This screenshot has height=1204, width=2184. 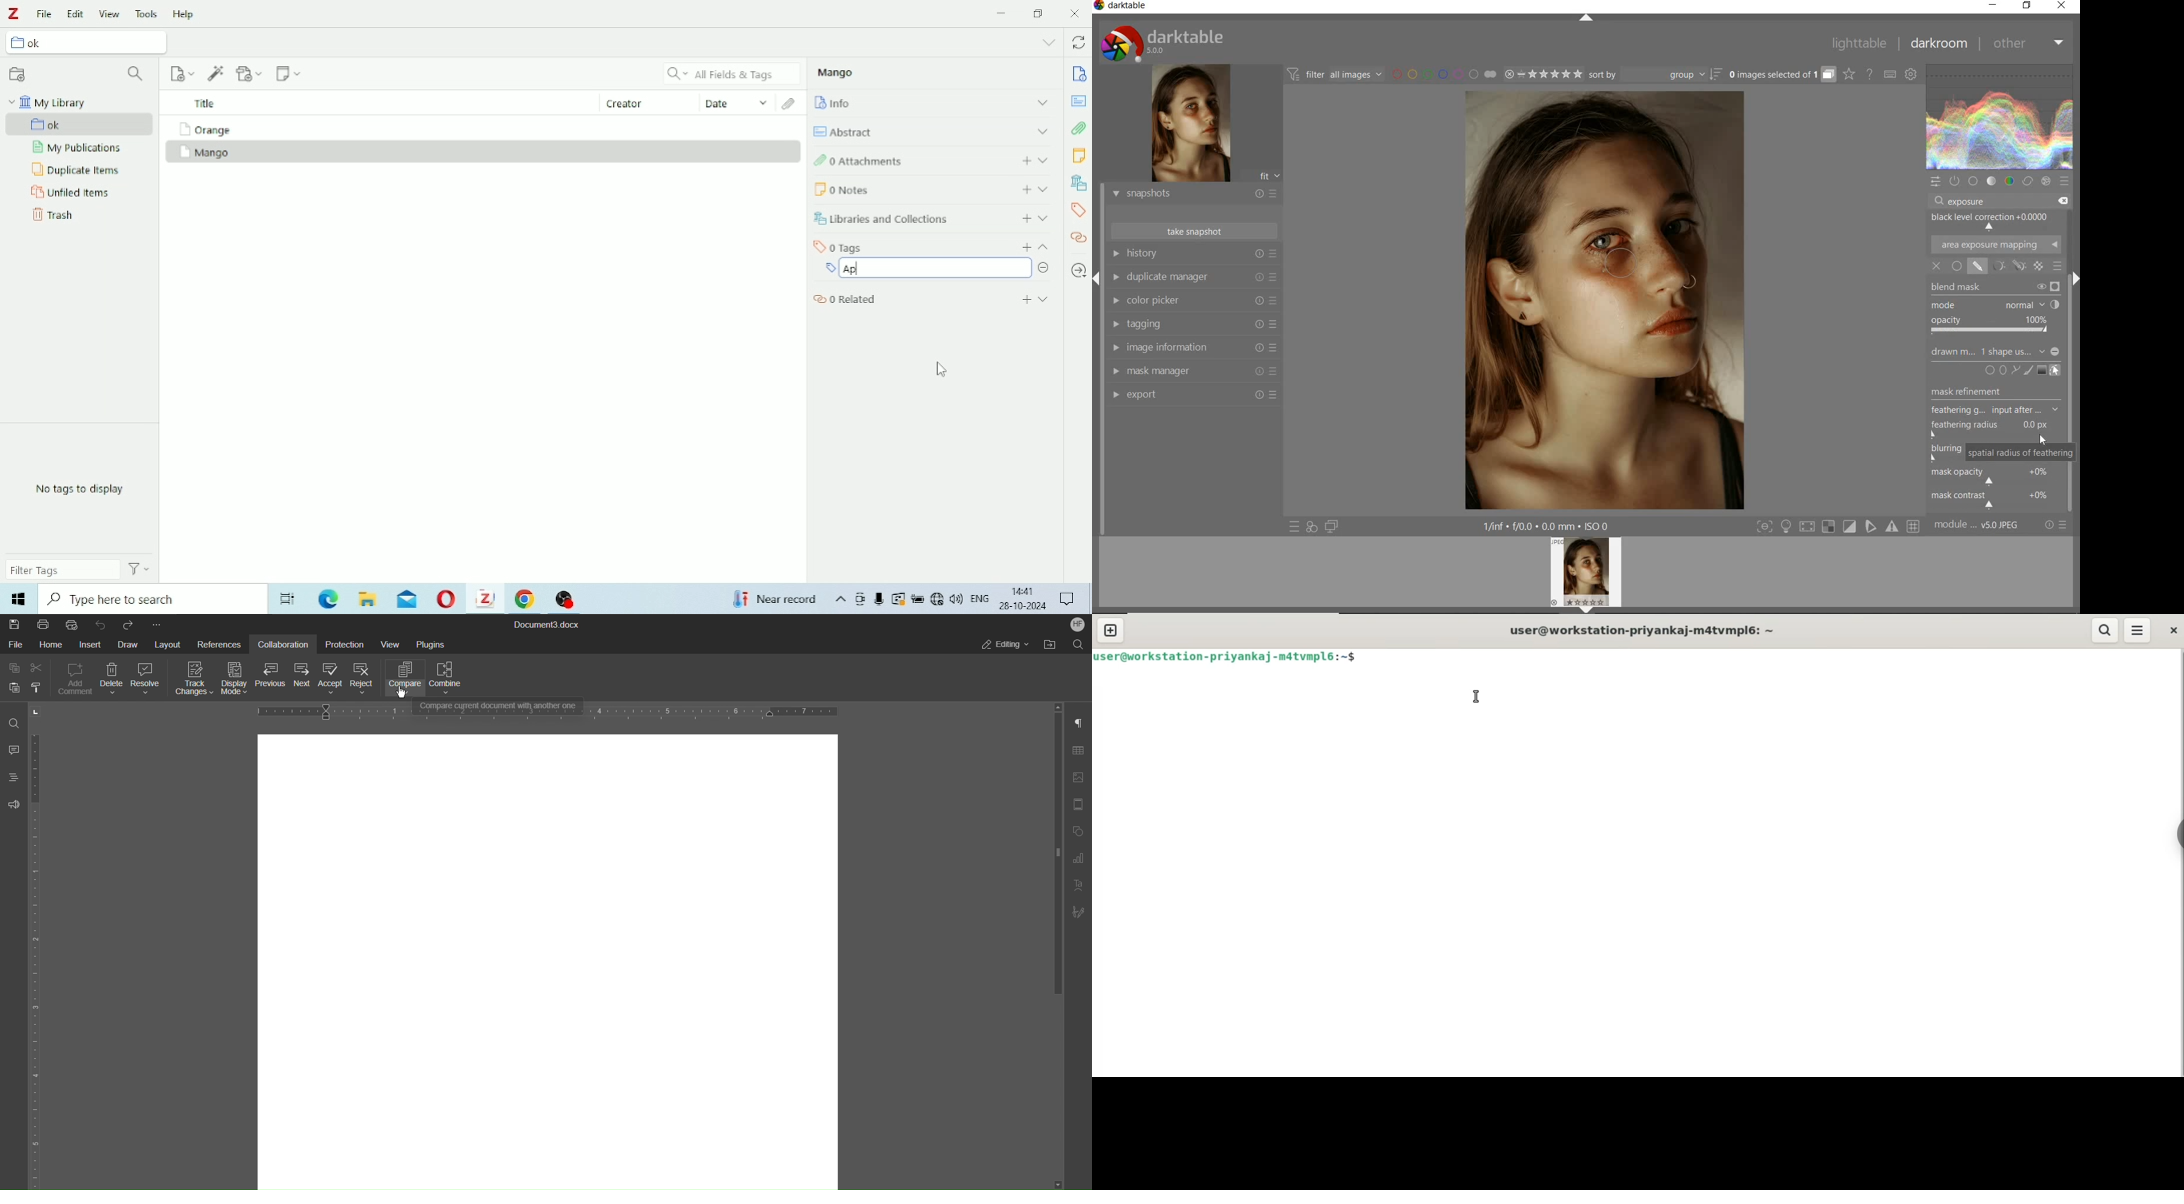 I want to click on New Collection, so click(x=17, y=75).